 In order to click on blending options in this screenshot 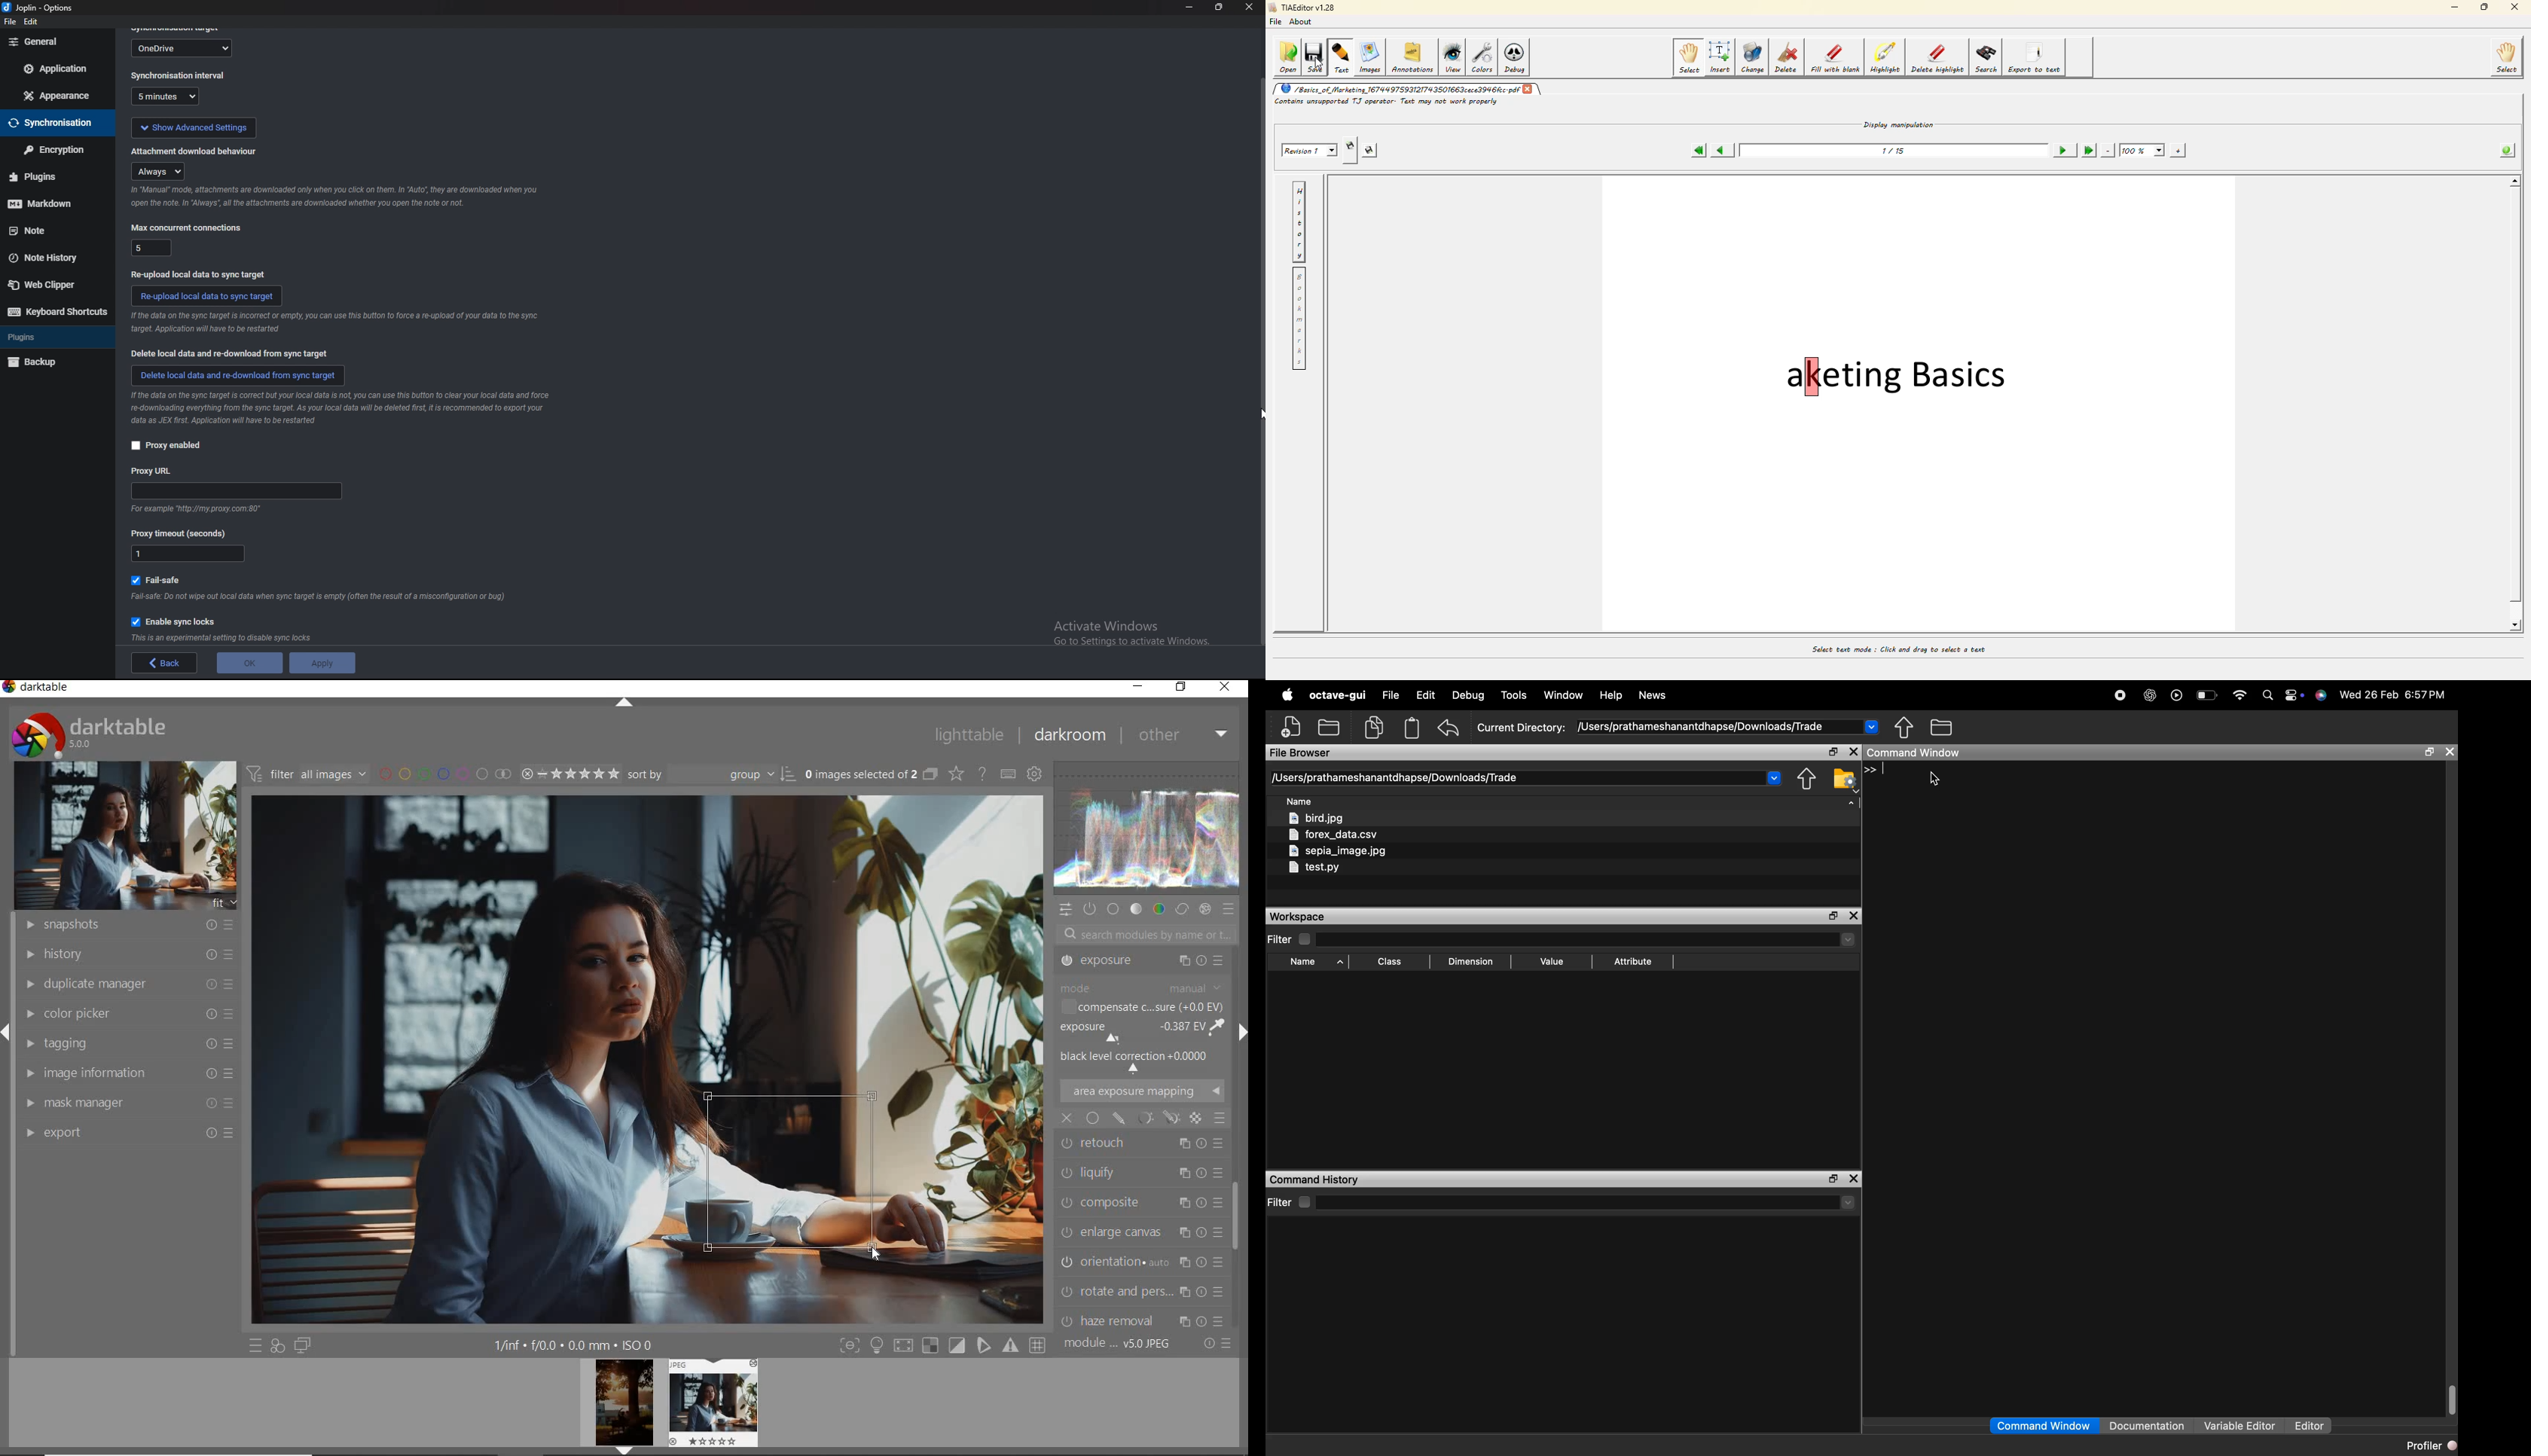, I will do `click(1220, 1119)`.